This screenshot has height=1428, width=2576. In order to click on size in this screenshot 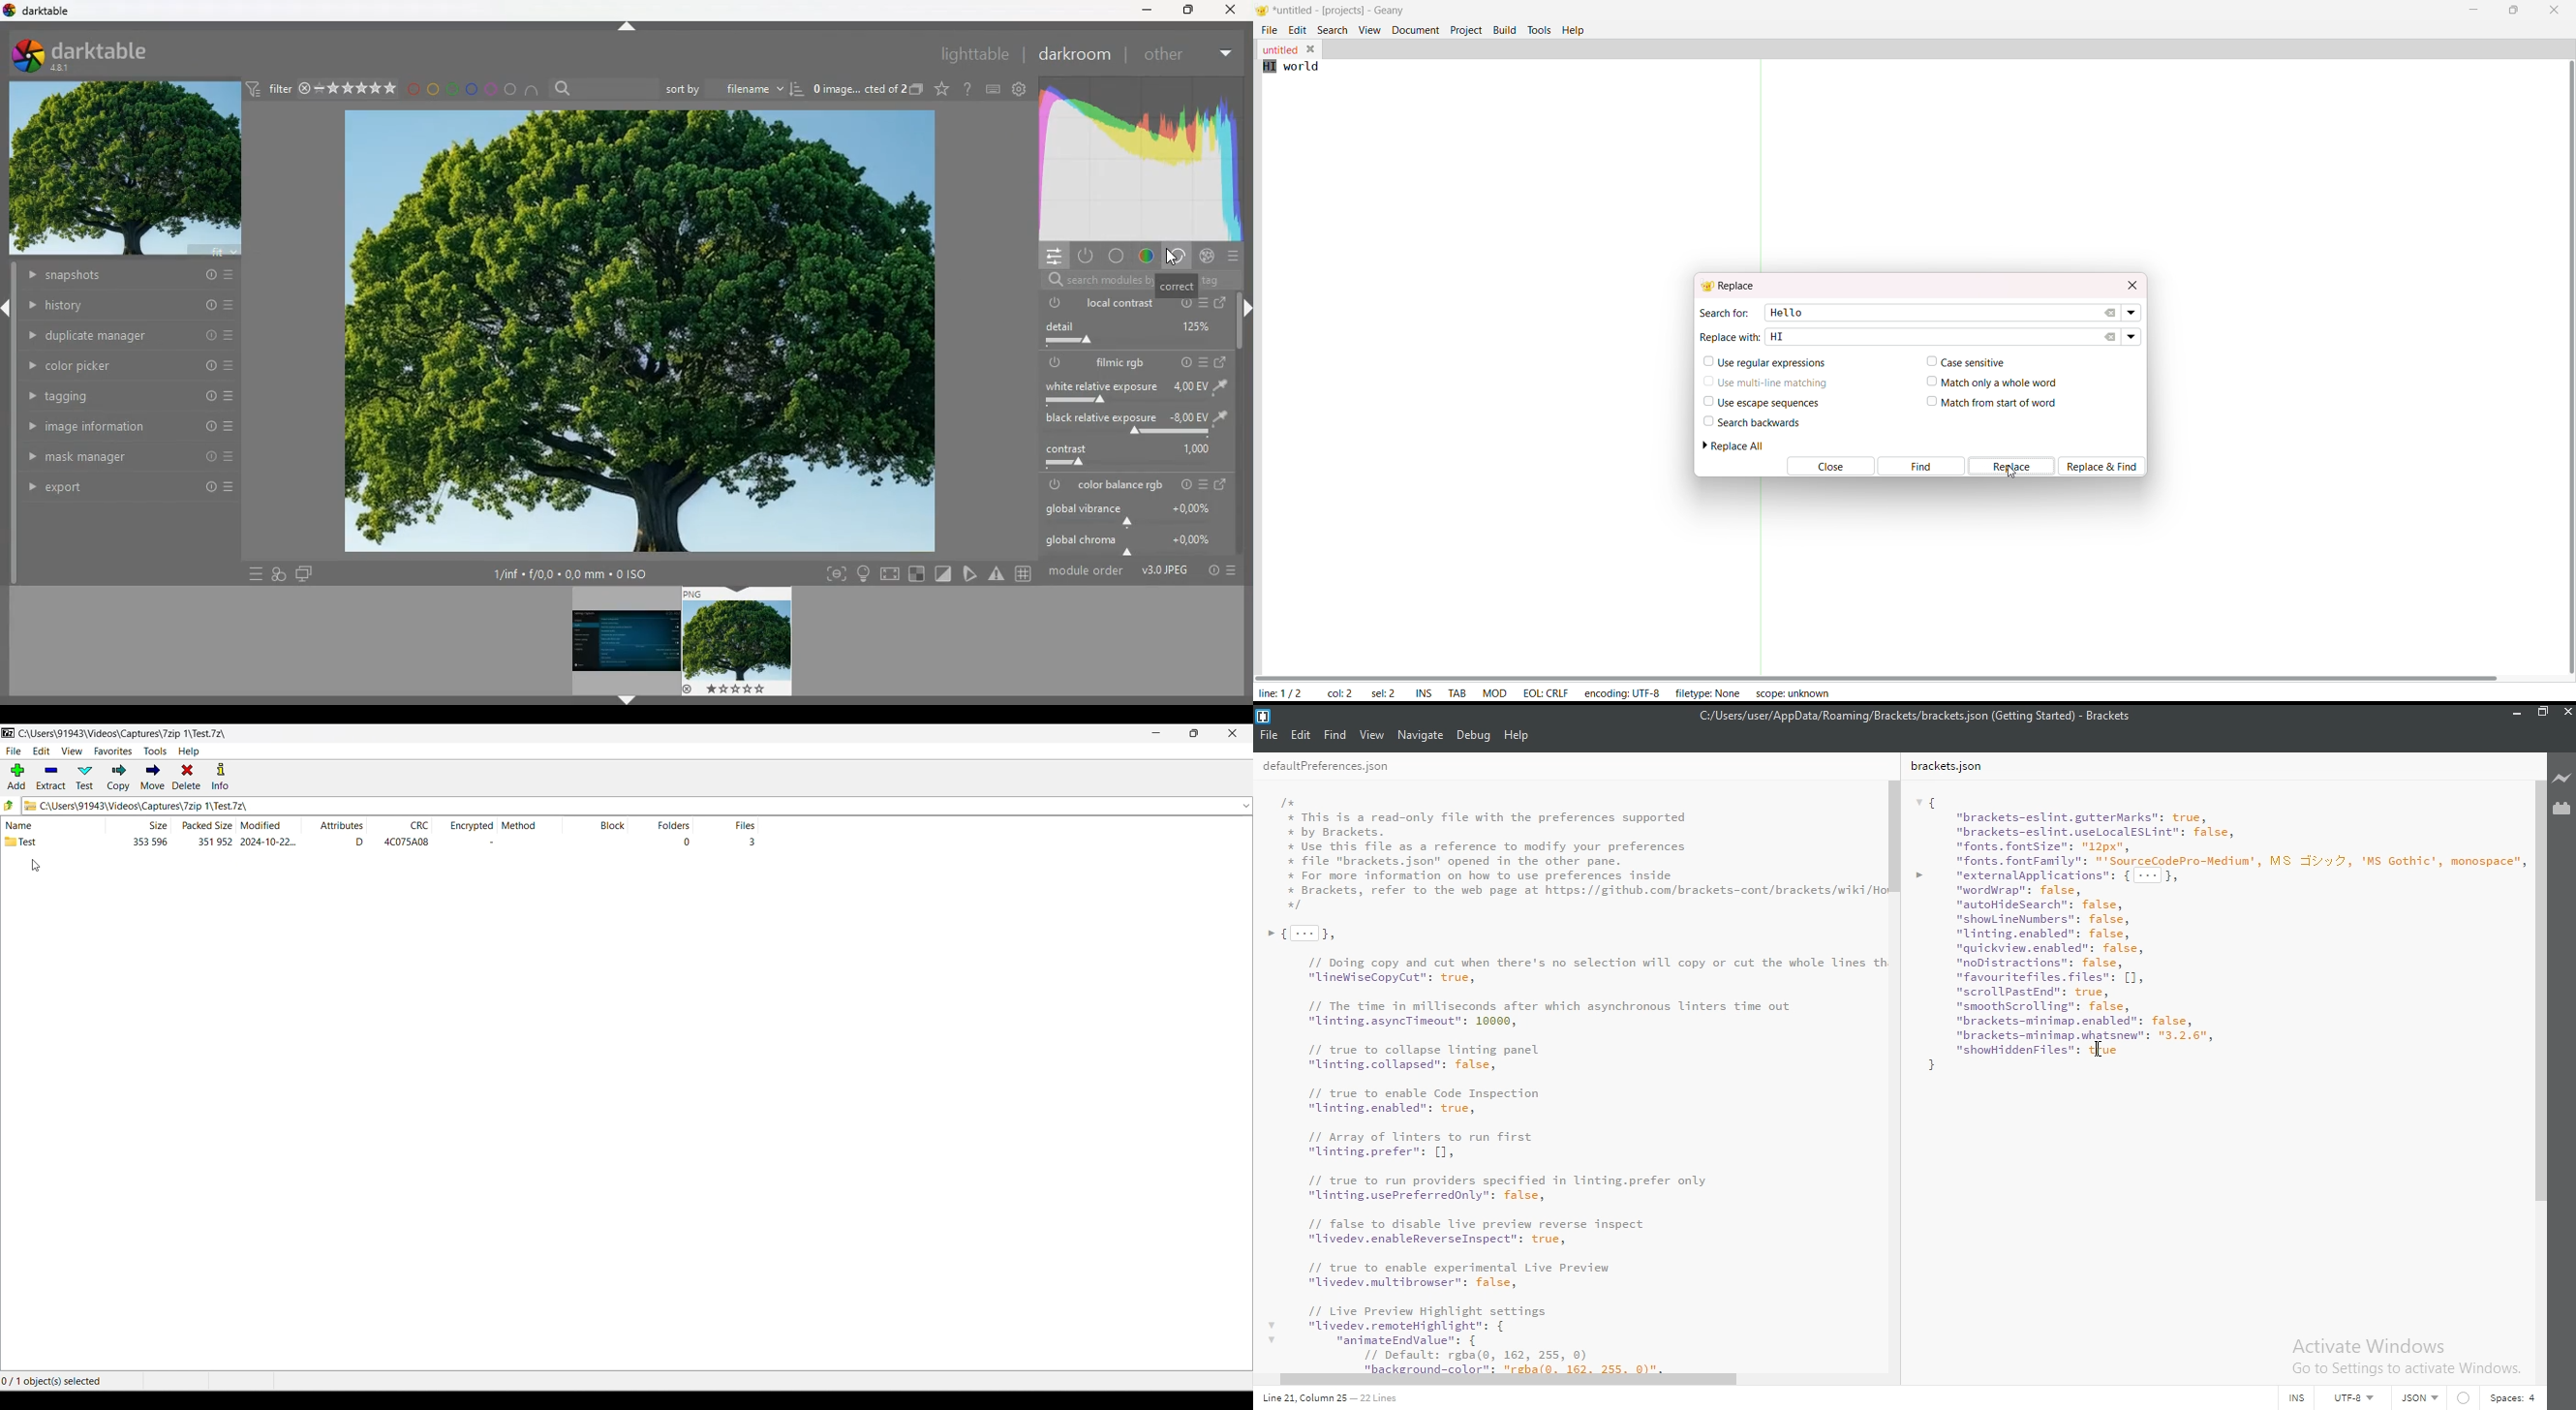, I will do `click(570, 575)`.